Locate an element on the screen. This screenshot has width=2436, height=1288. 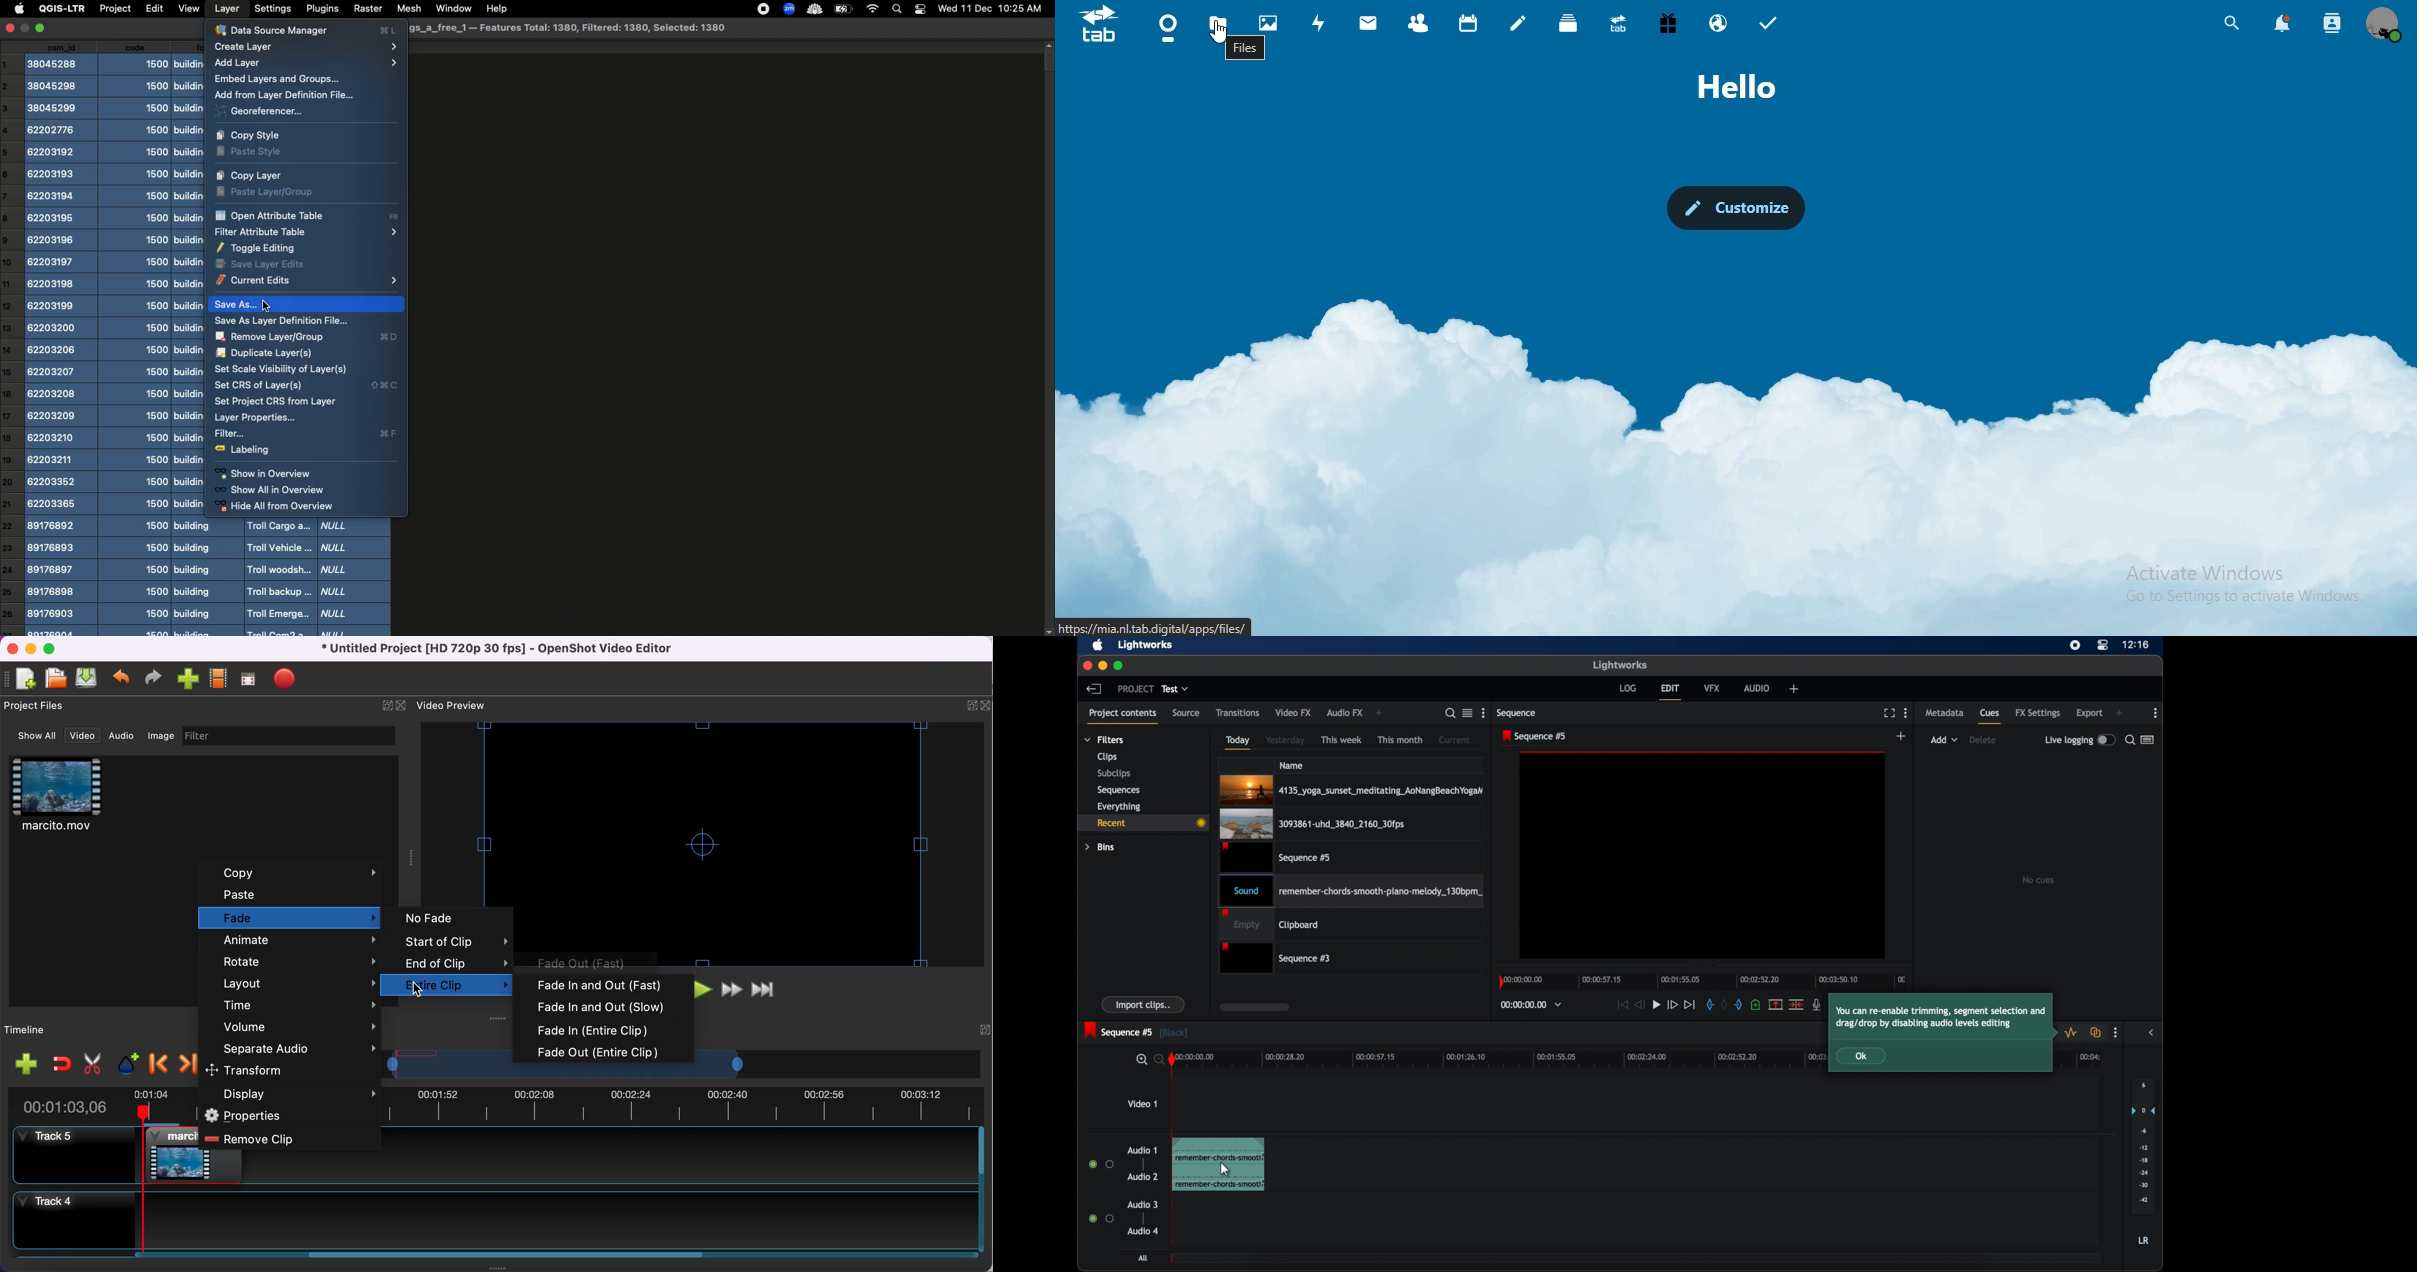
Toggle editing is located at coordinates (260, 248).